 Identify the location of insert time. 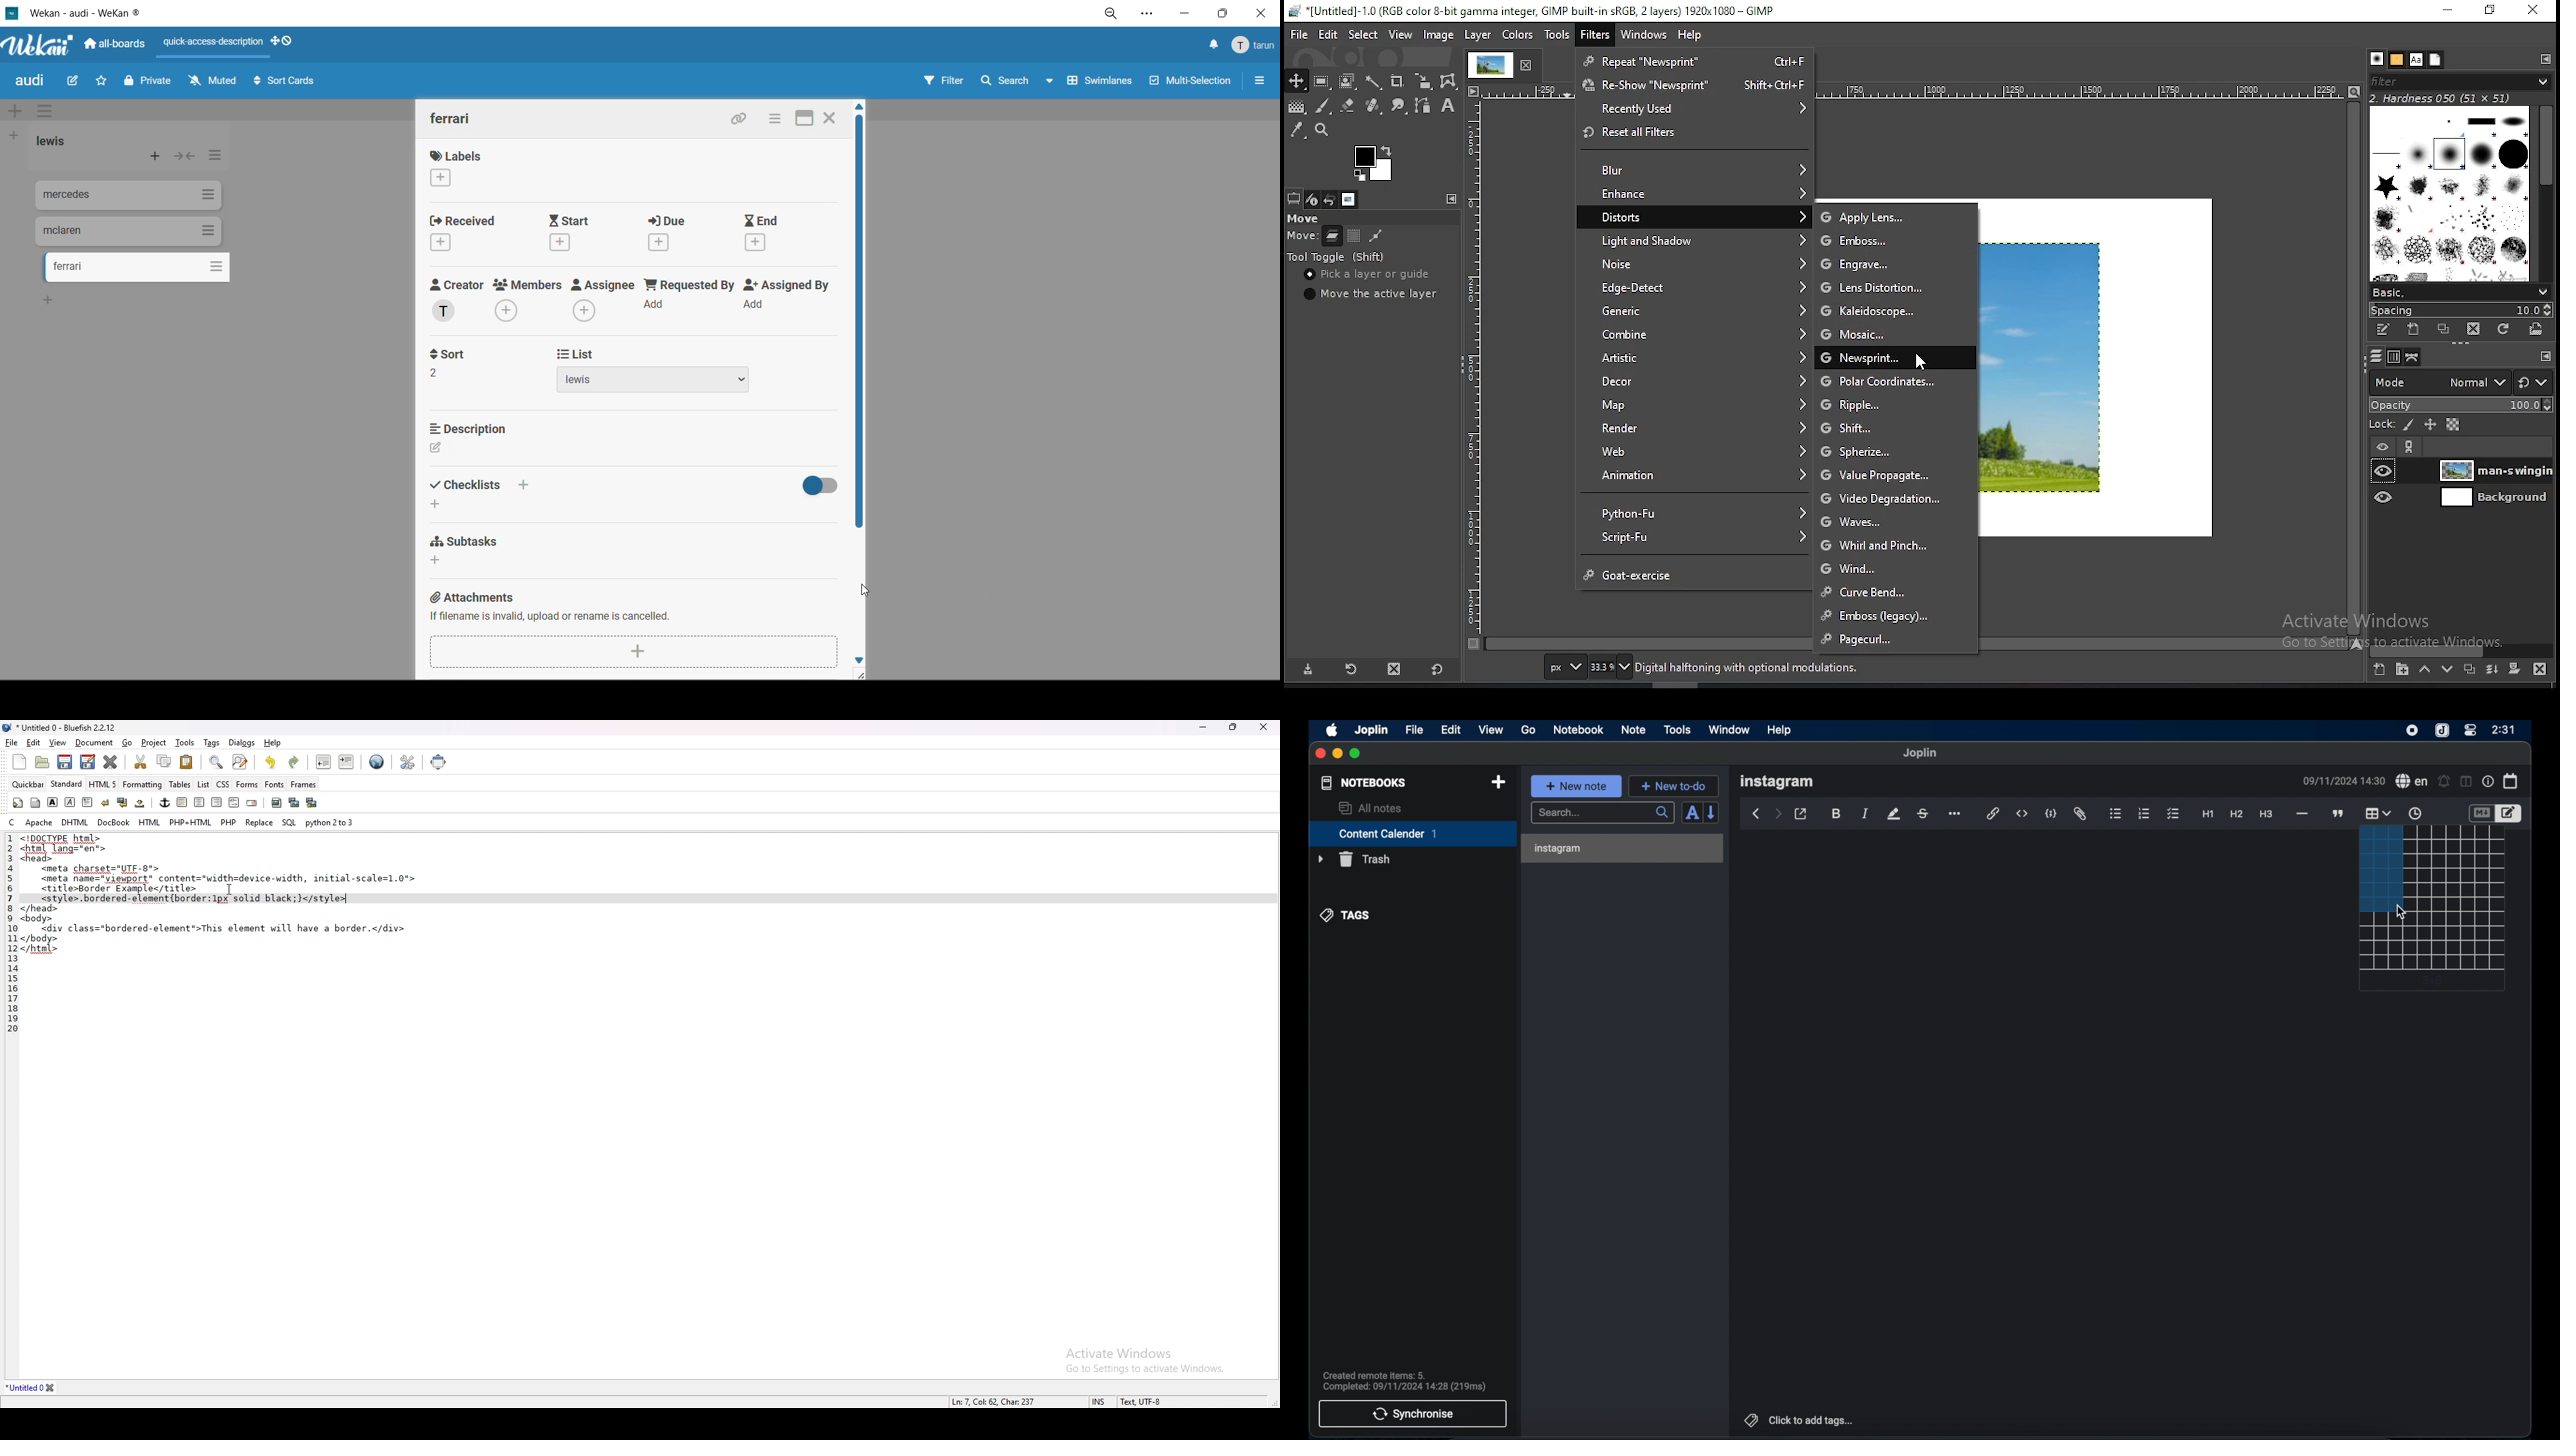
(2416, 813).